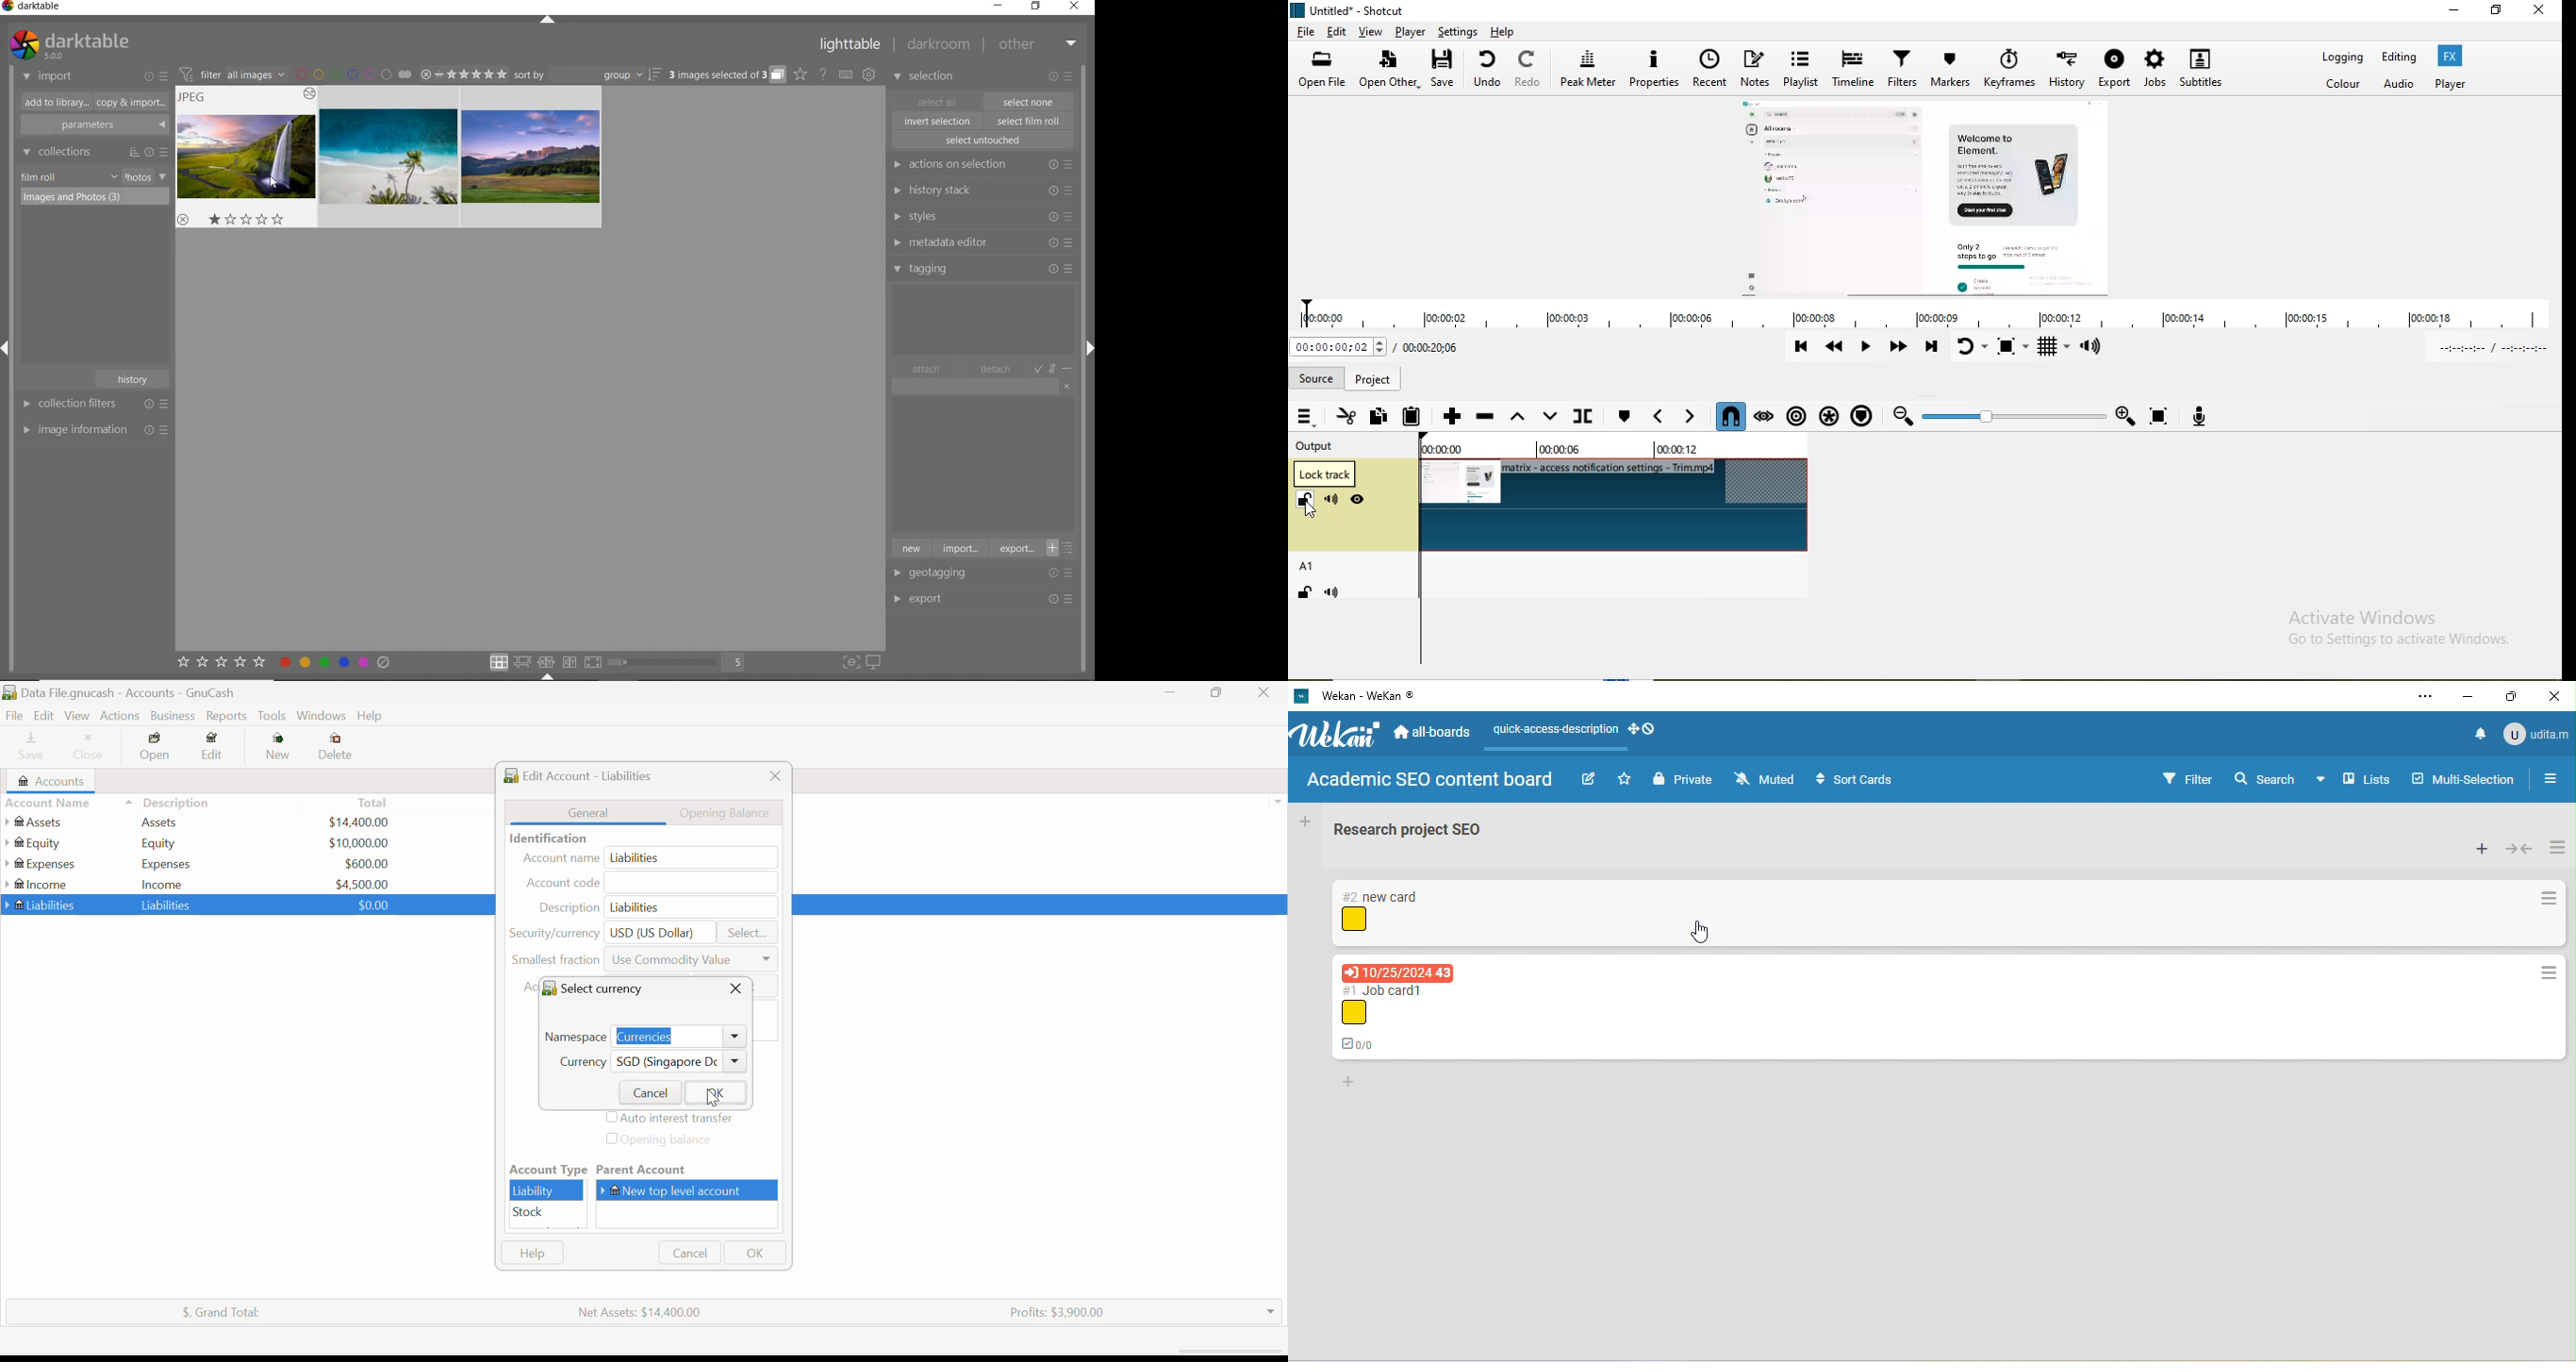 The width and height of the screenshot is (2576, 1372). I want to click on Redo, so click(1530, 70).